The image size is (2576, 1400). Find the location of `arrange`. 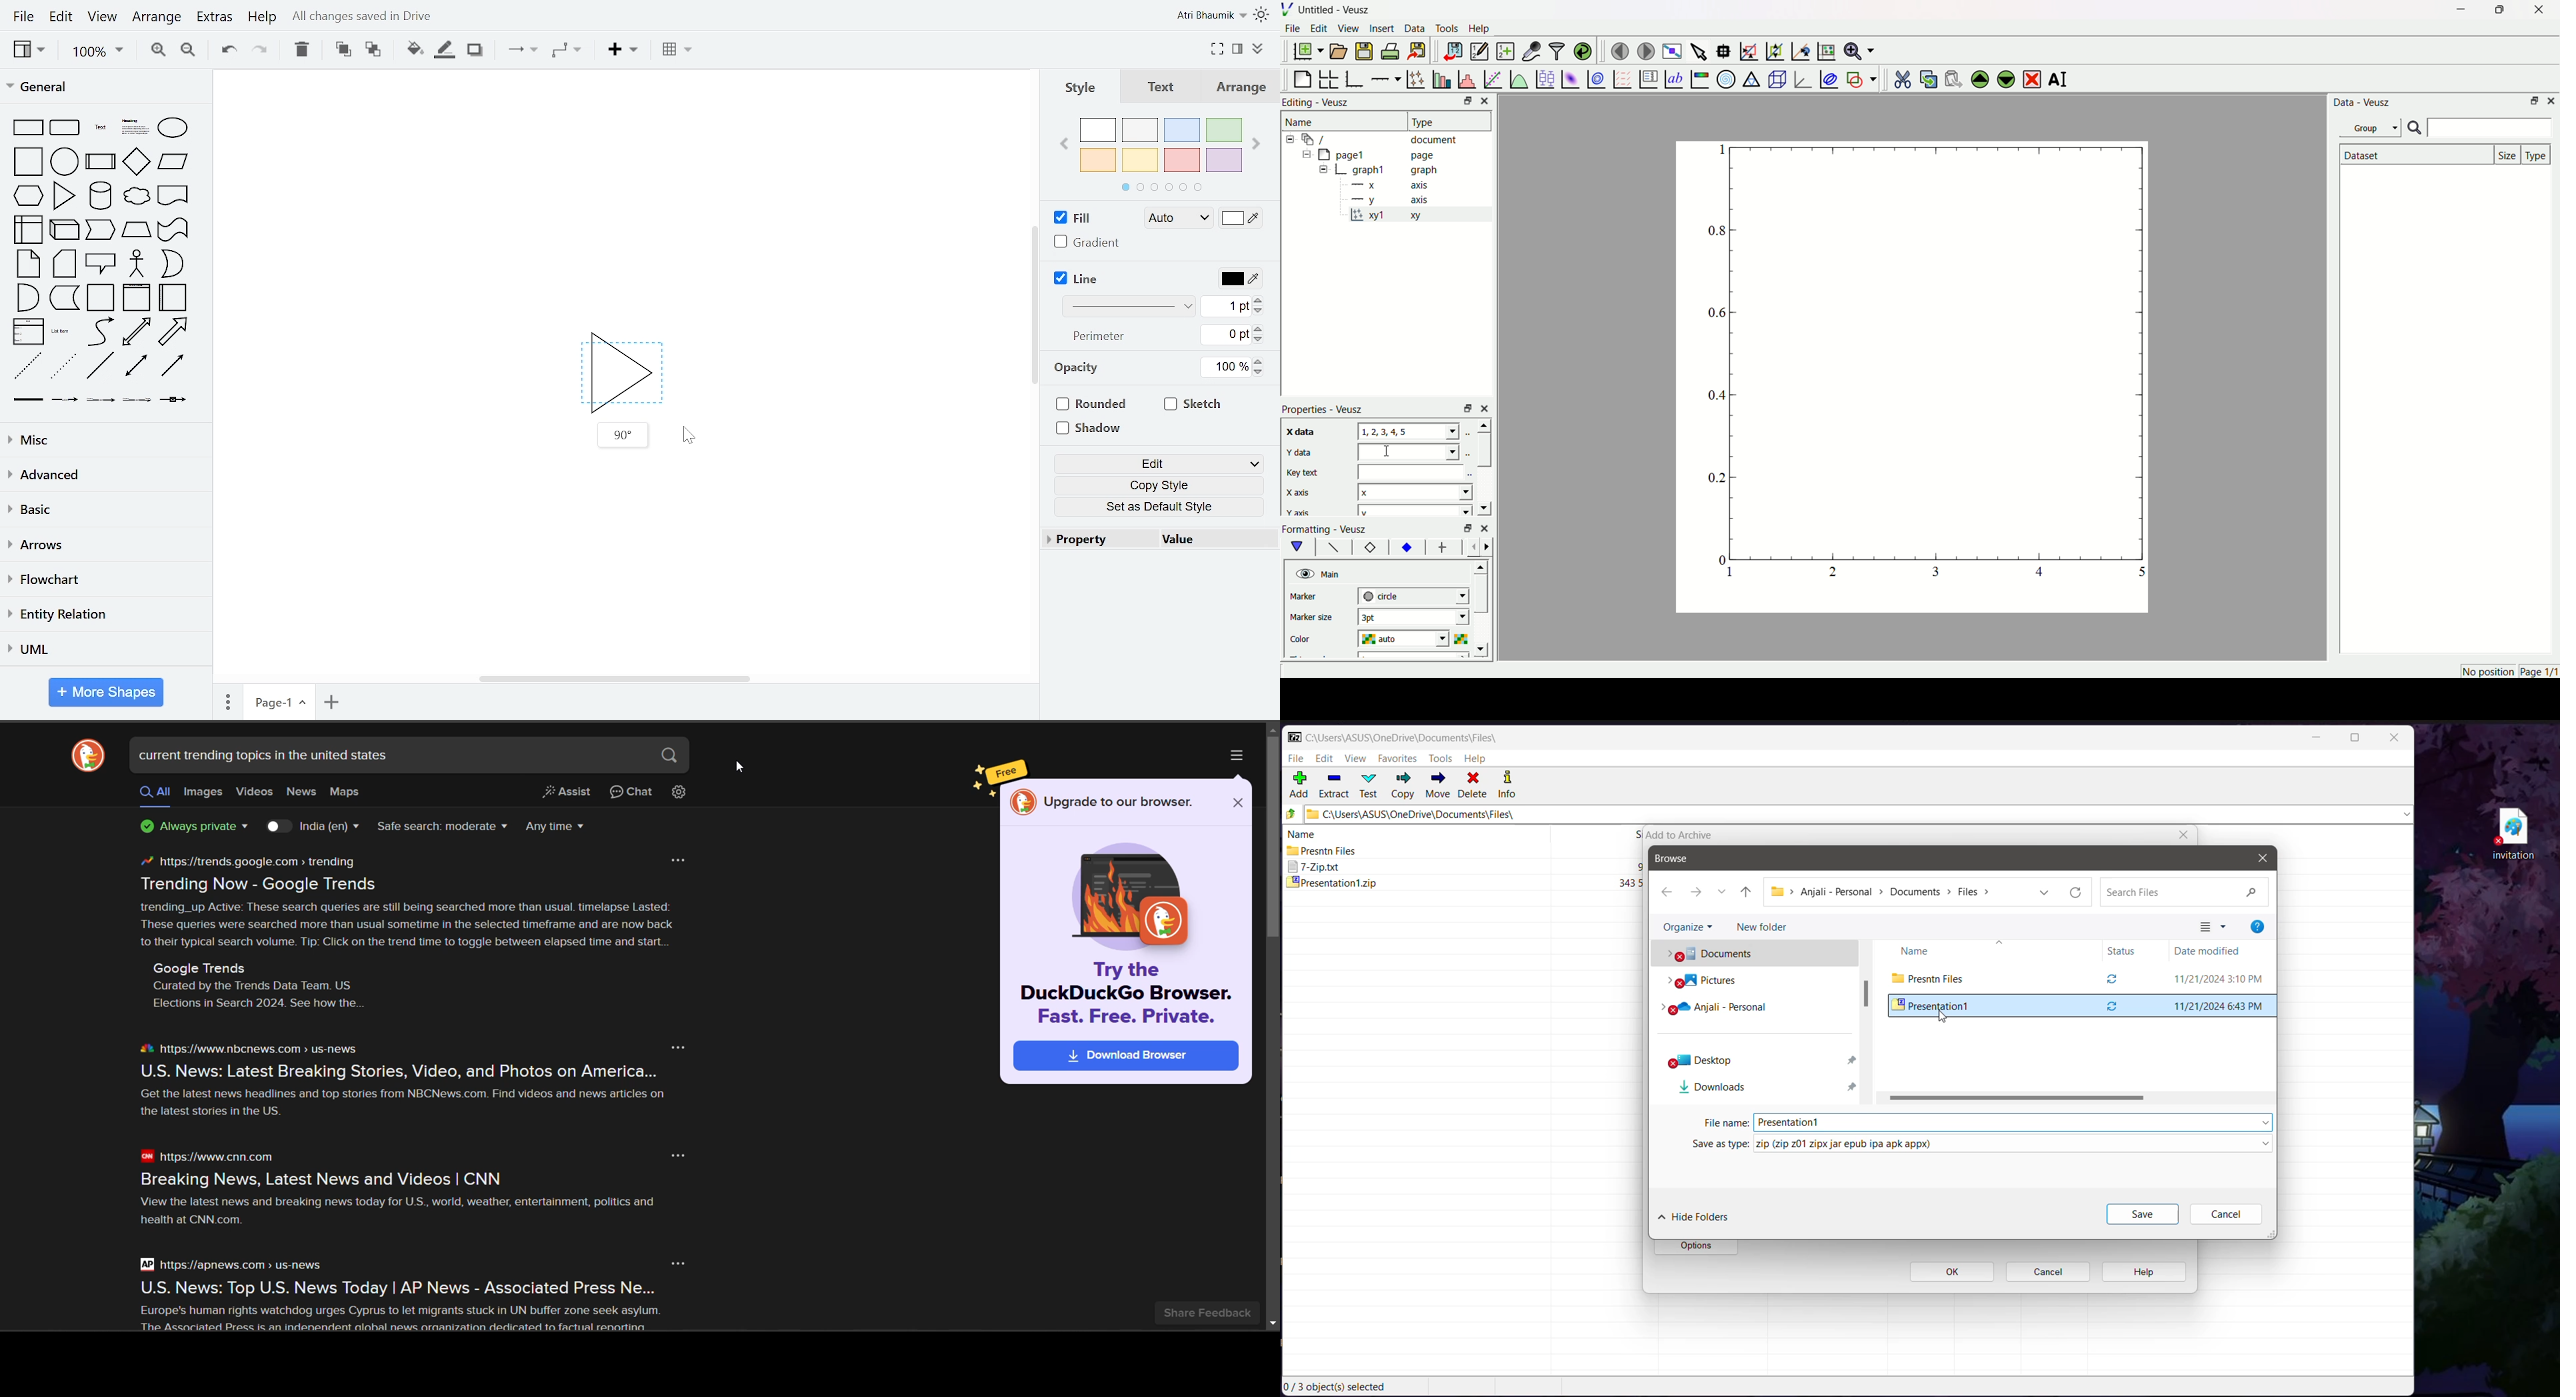

arrange is located at coordinates (158, 17).